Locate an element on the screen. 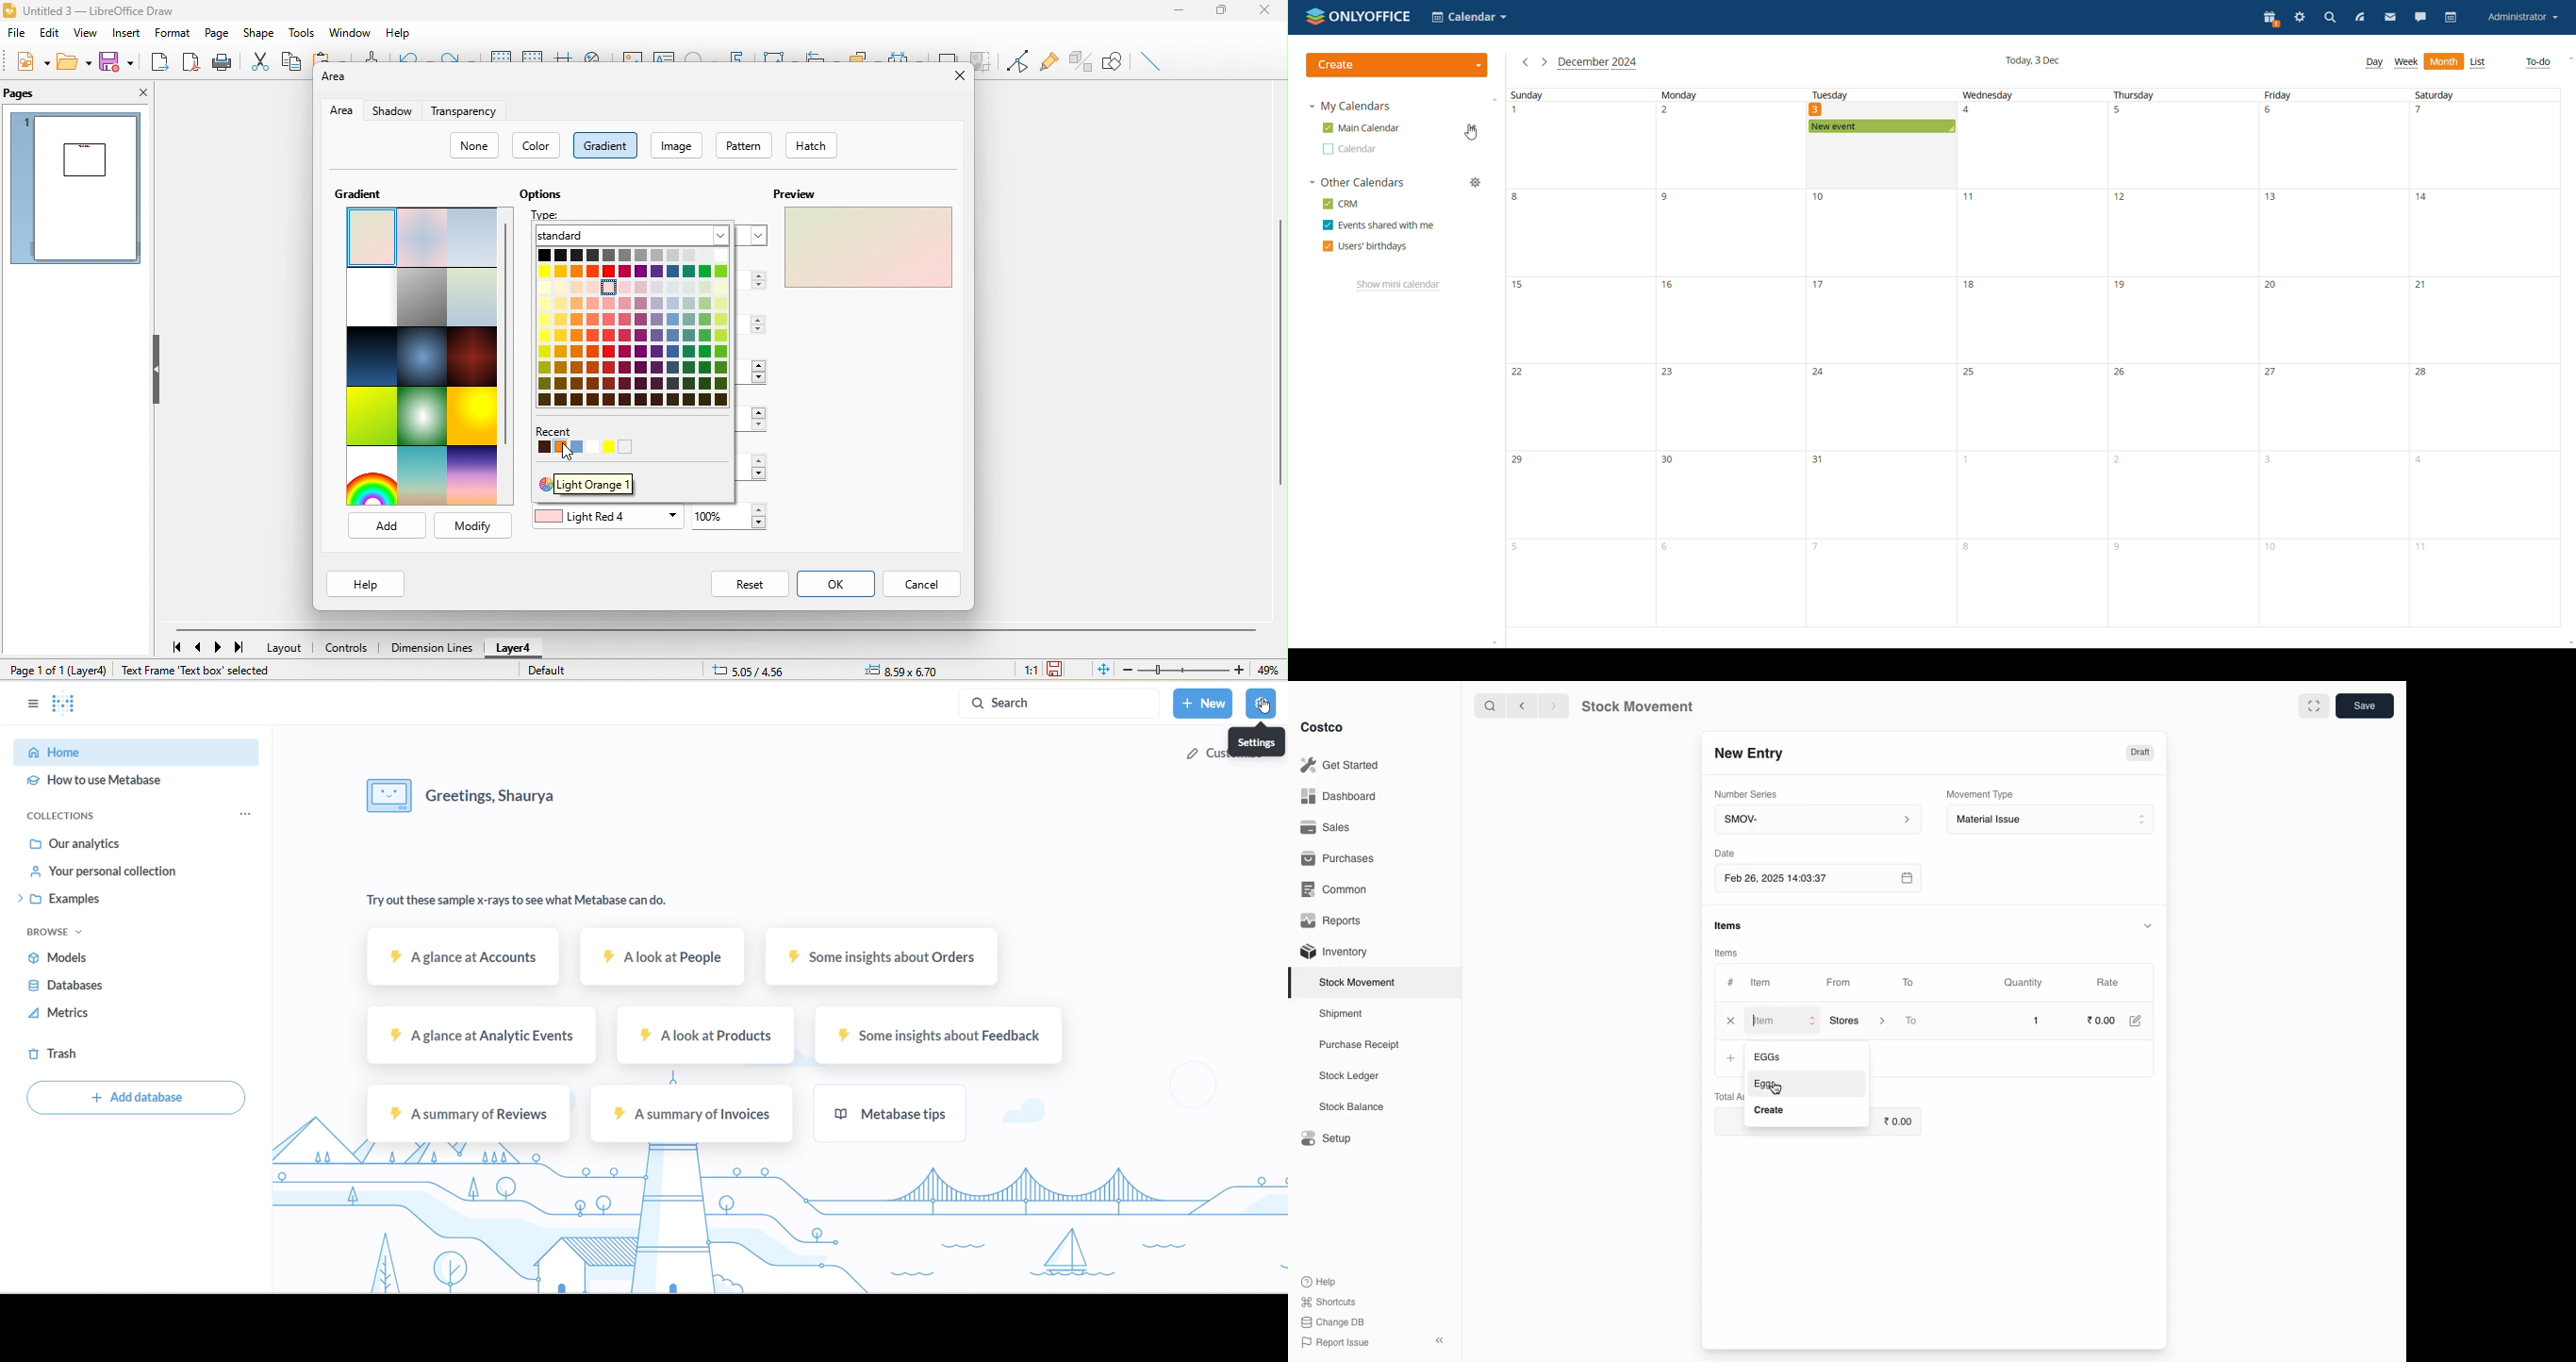 The image size is (2576, 1372). page 1 of 1 is located at coordinates (35, 672).